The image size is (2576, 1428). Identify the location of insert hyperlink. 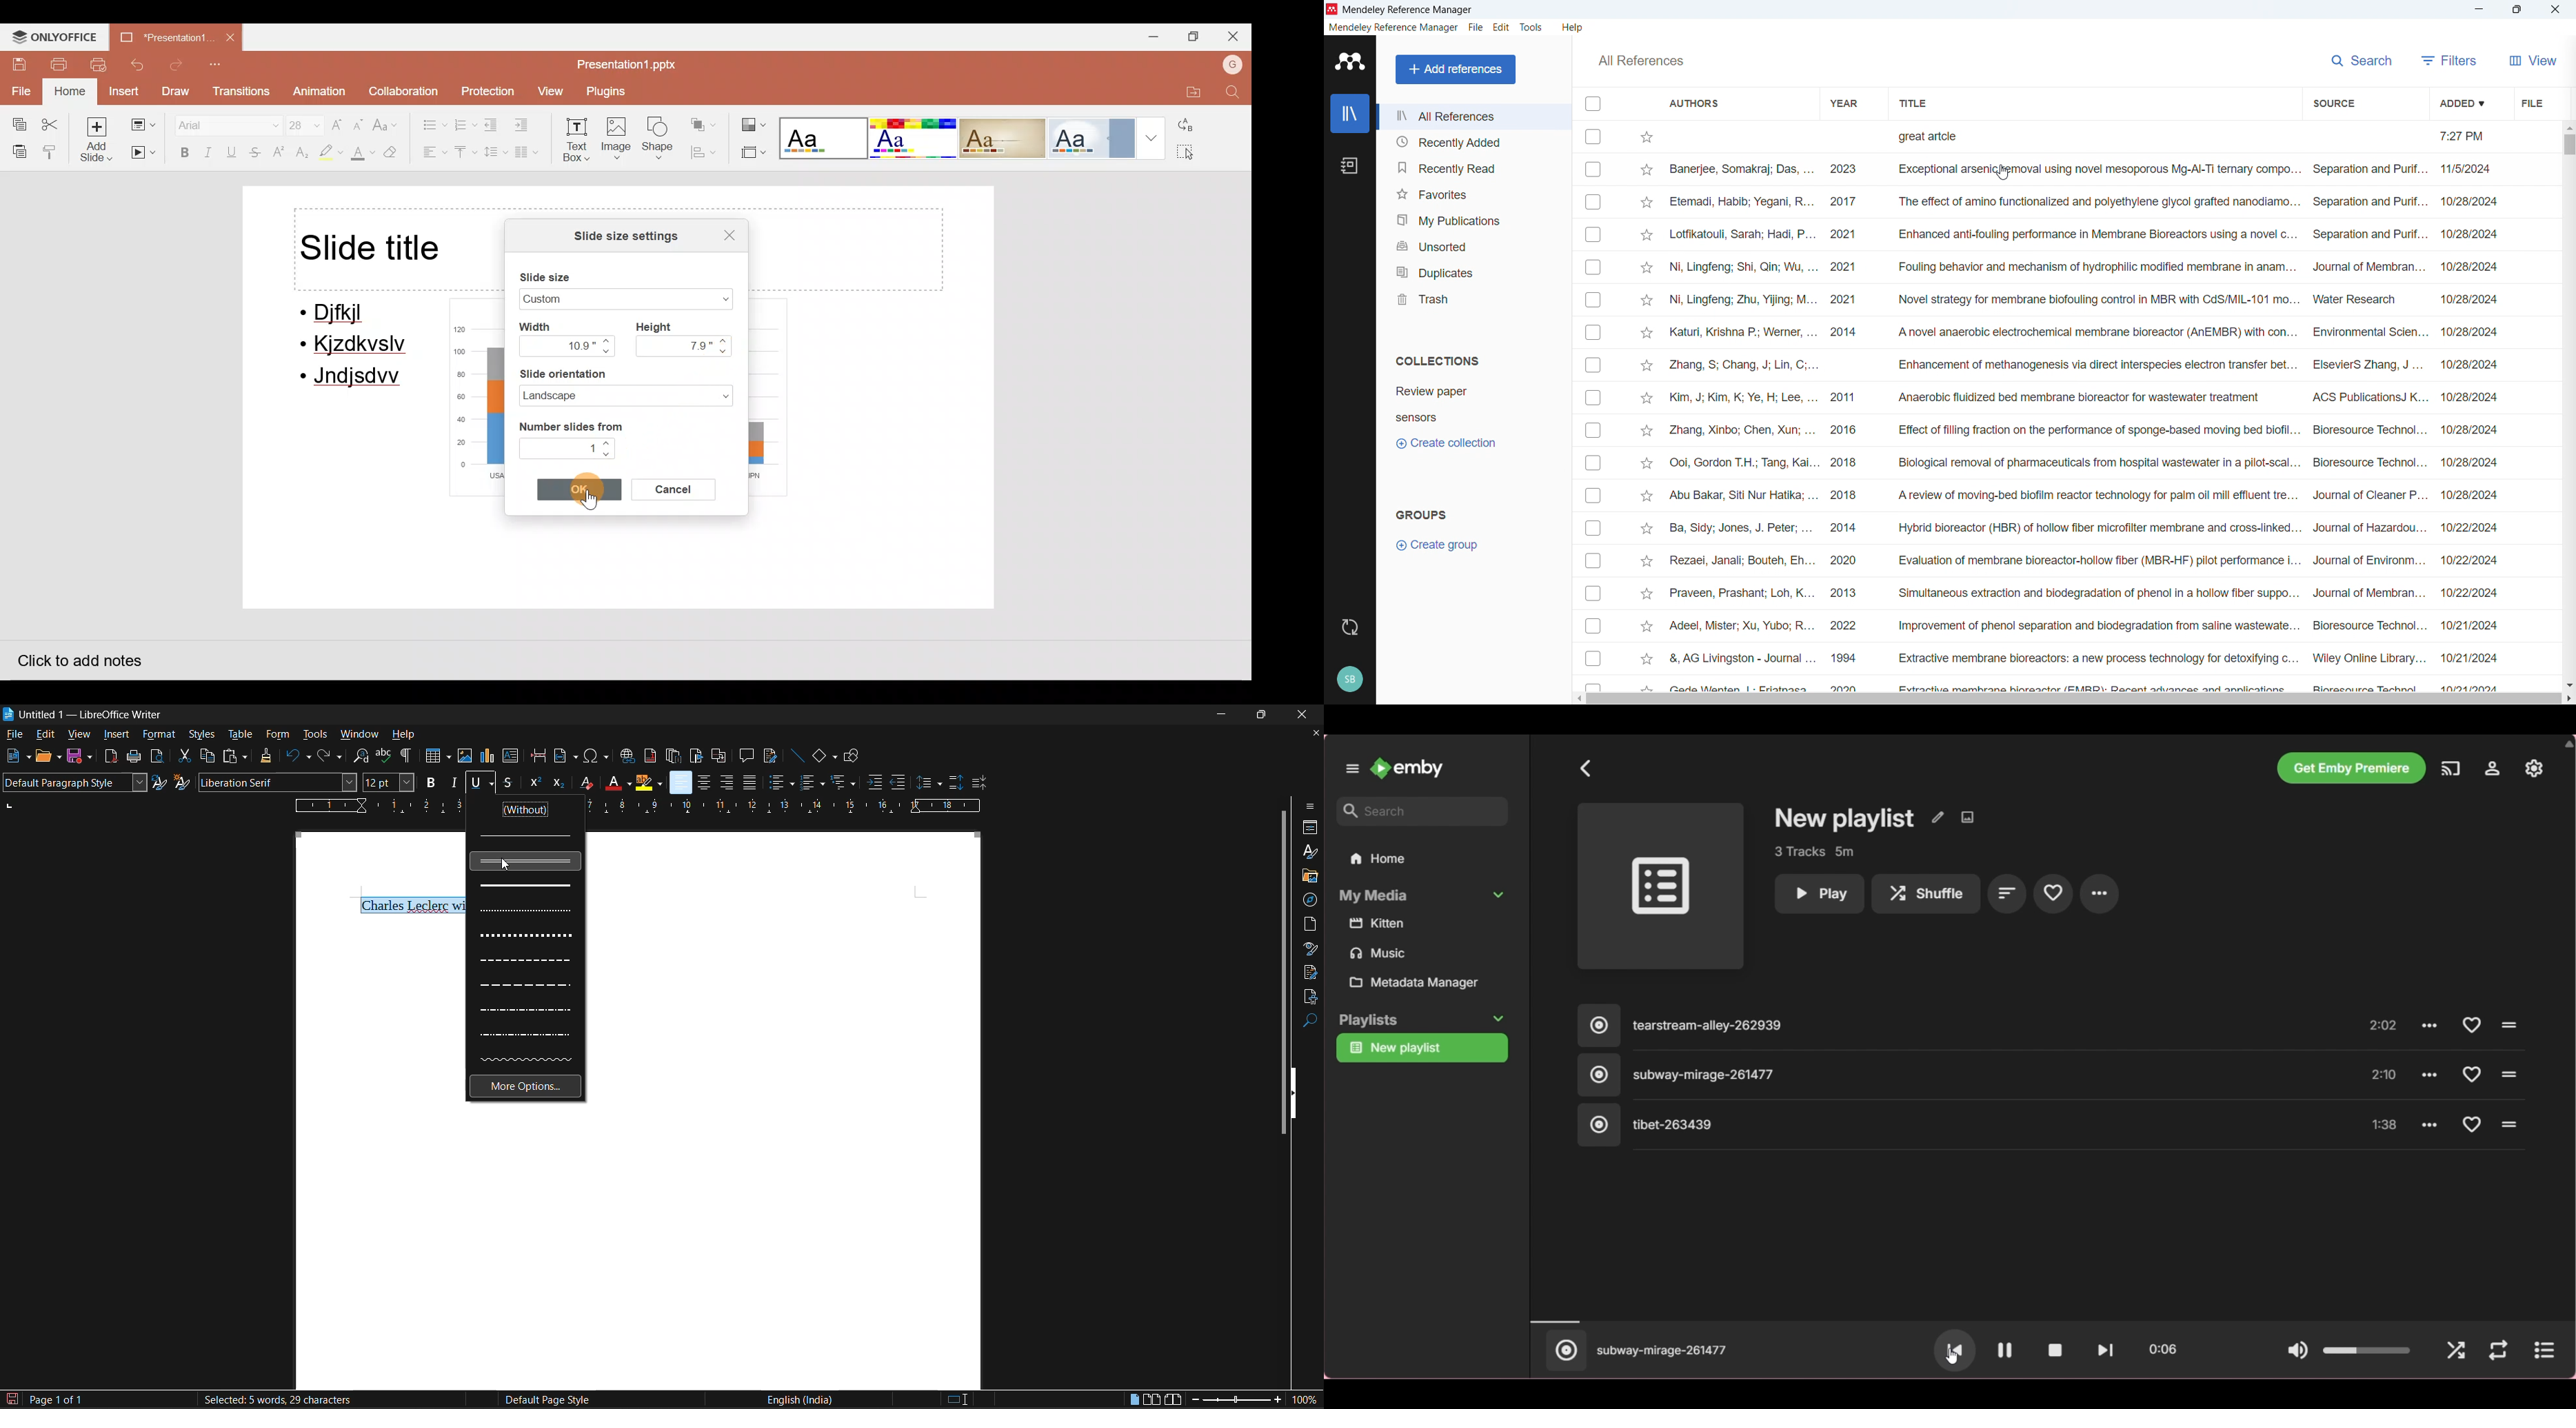
(628, 758).